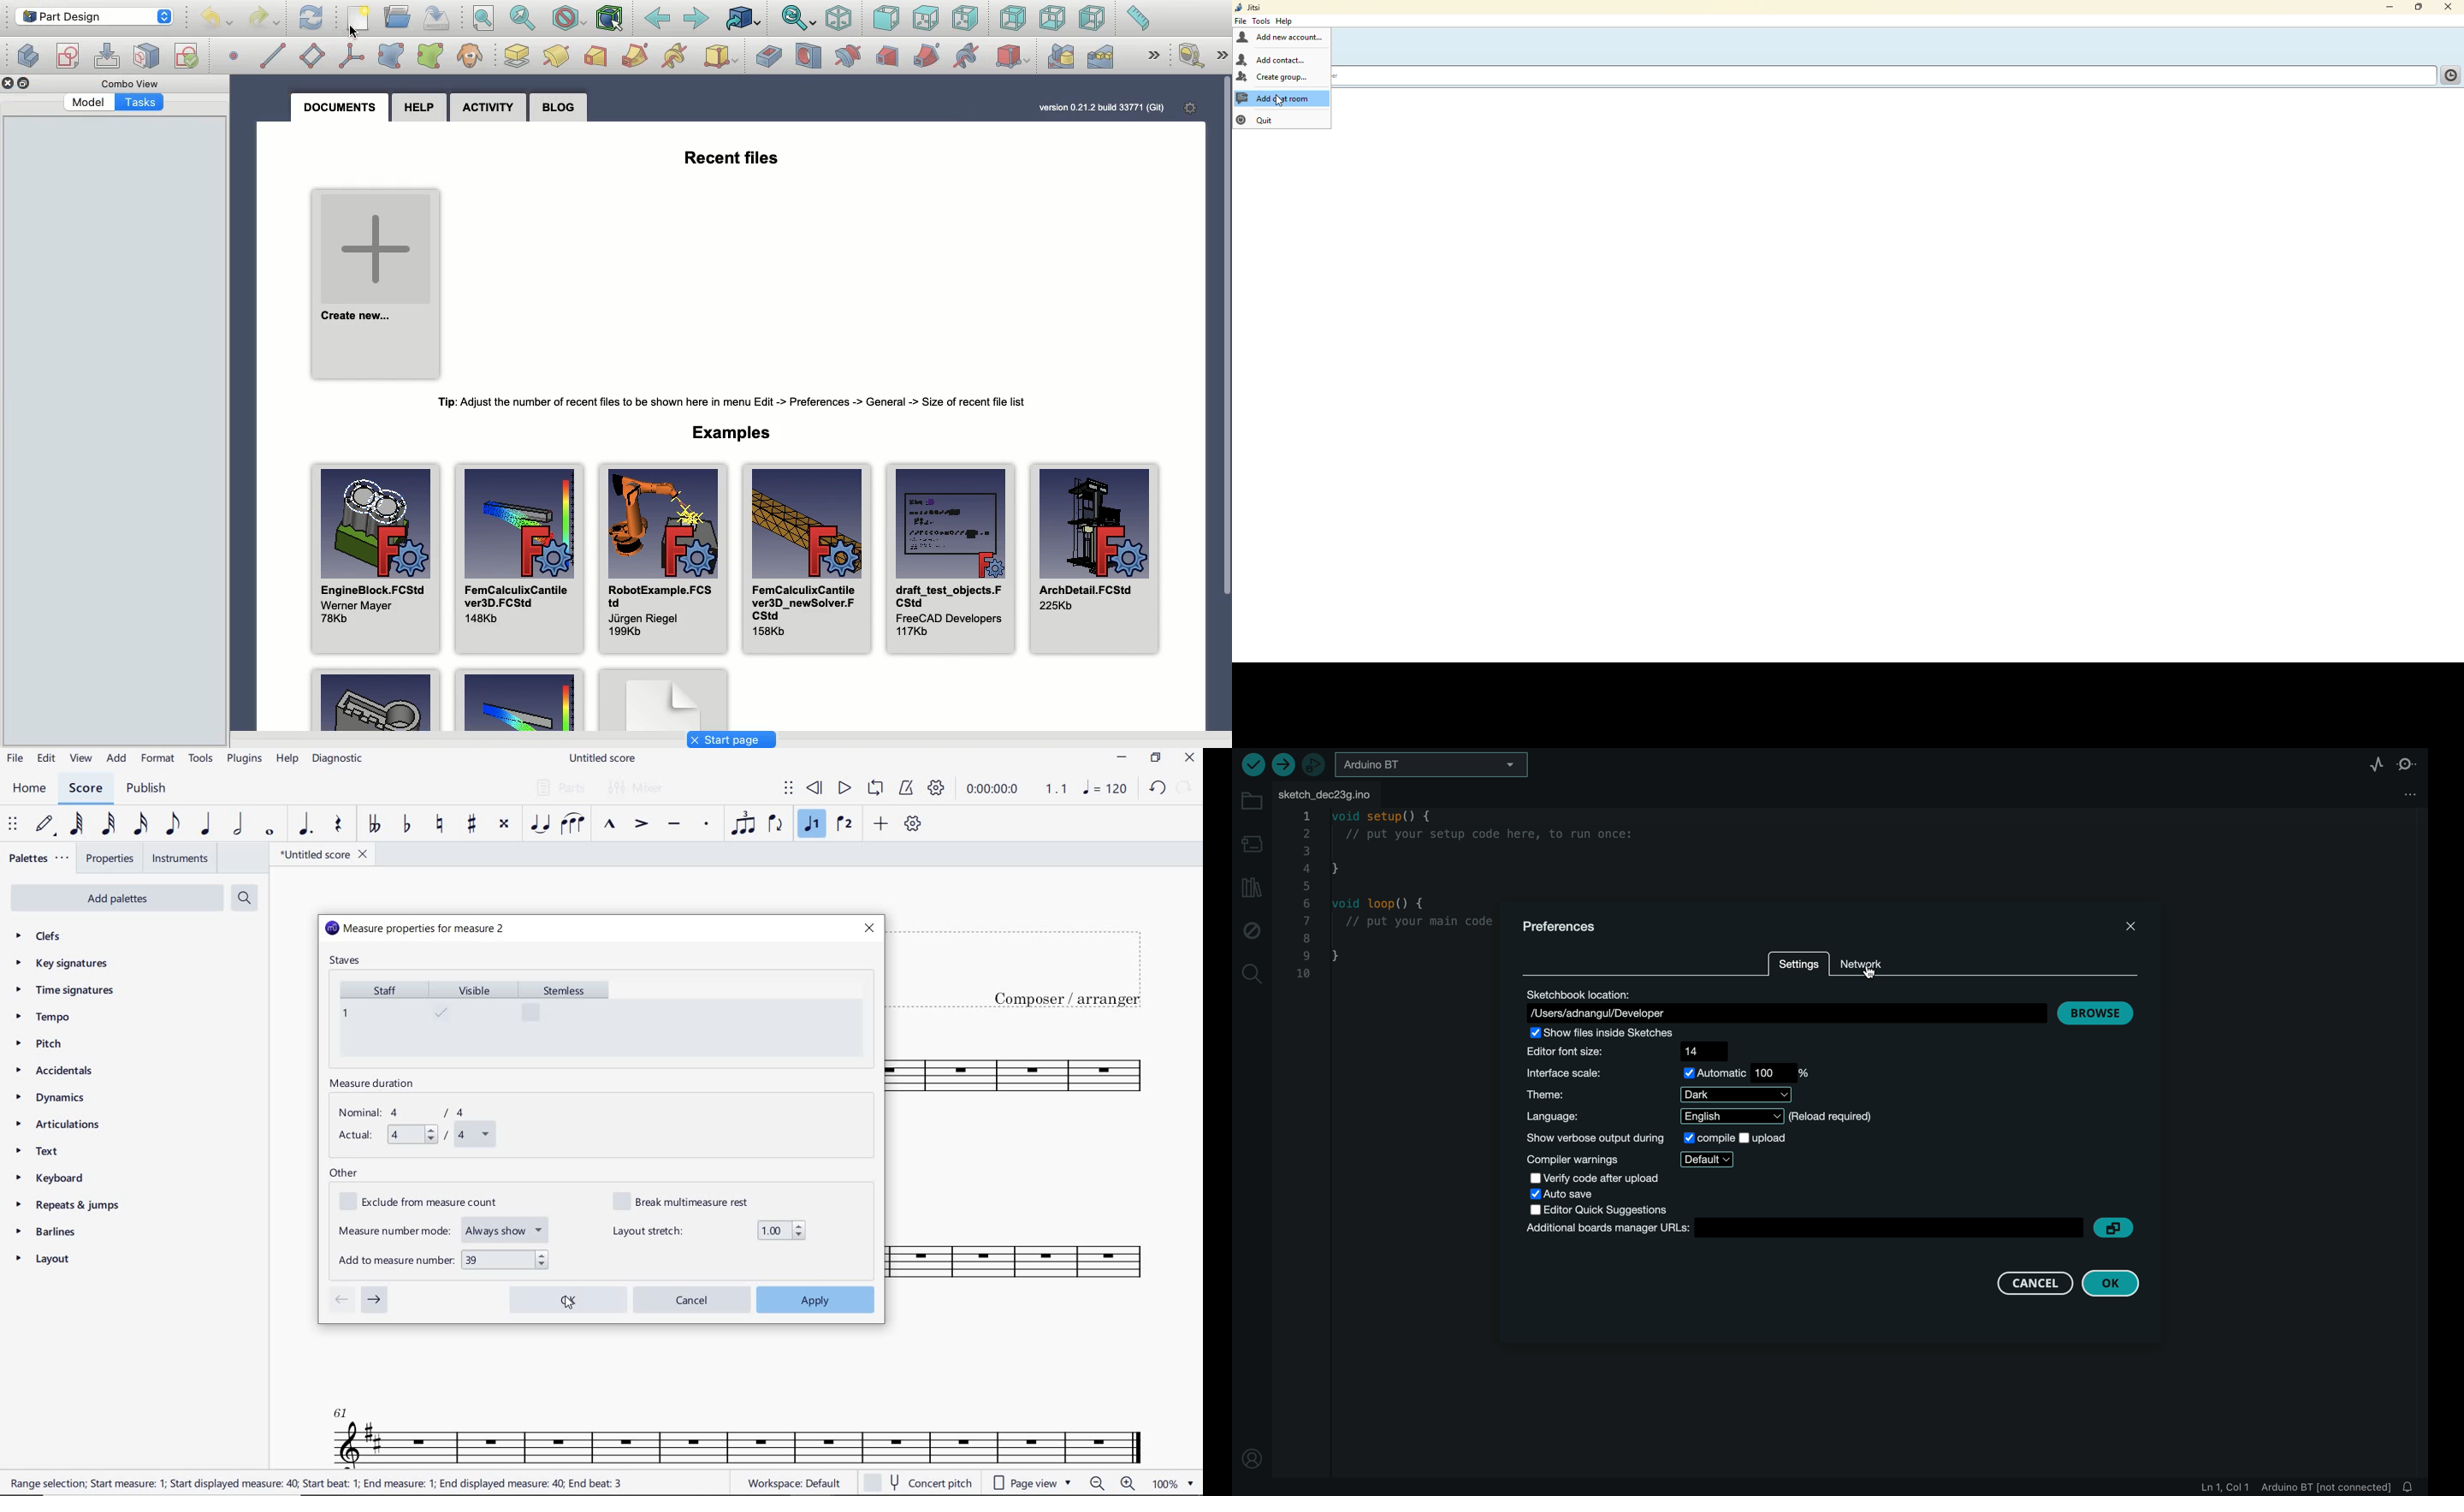 This screenshot has height=1512, width=2464. What do you see at coordinates (658, 19) in the screenshot?
I see `Back` at bounding box center [658, 19].